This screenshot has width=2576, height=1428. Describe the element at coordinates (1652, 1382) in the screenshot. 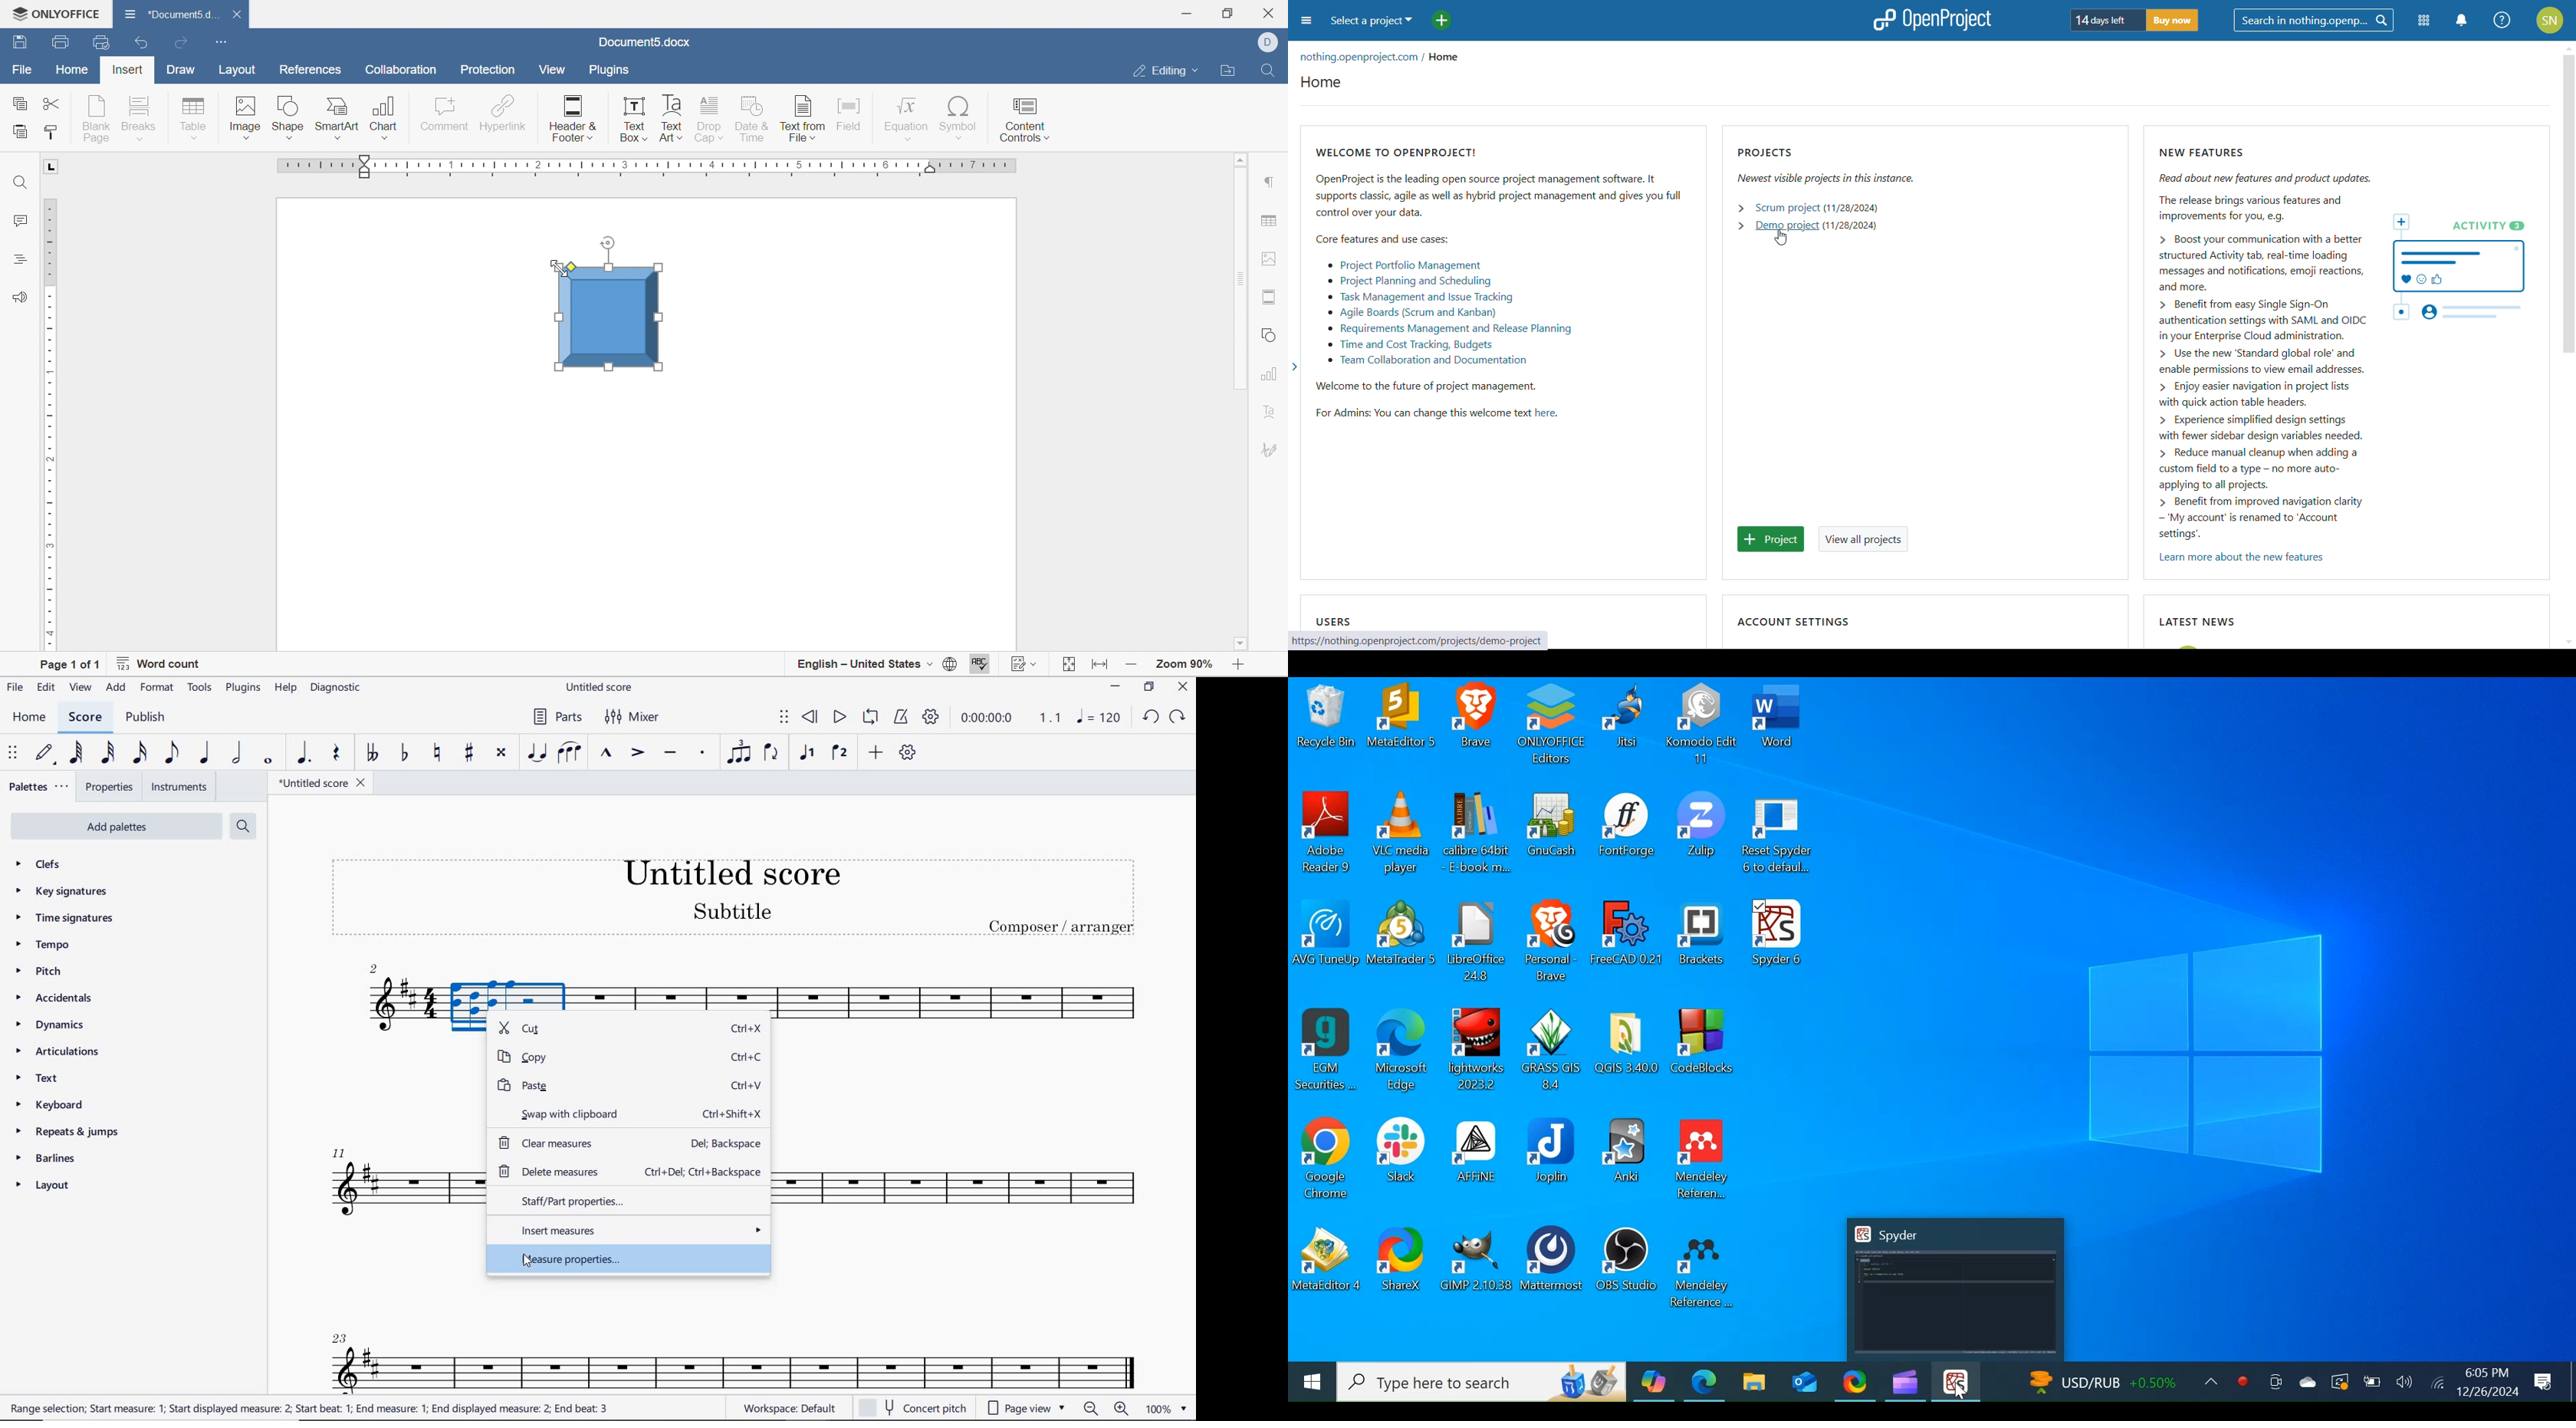

I see `Microsoft Copilot Desktop Icon` at that location.